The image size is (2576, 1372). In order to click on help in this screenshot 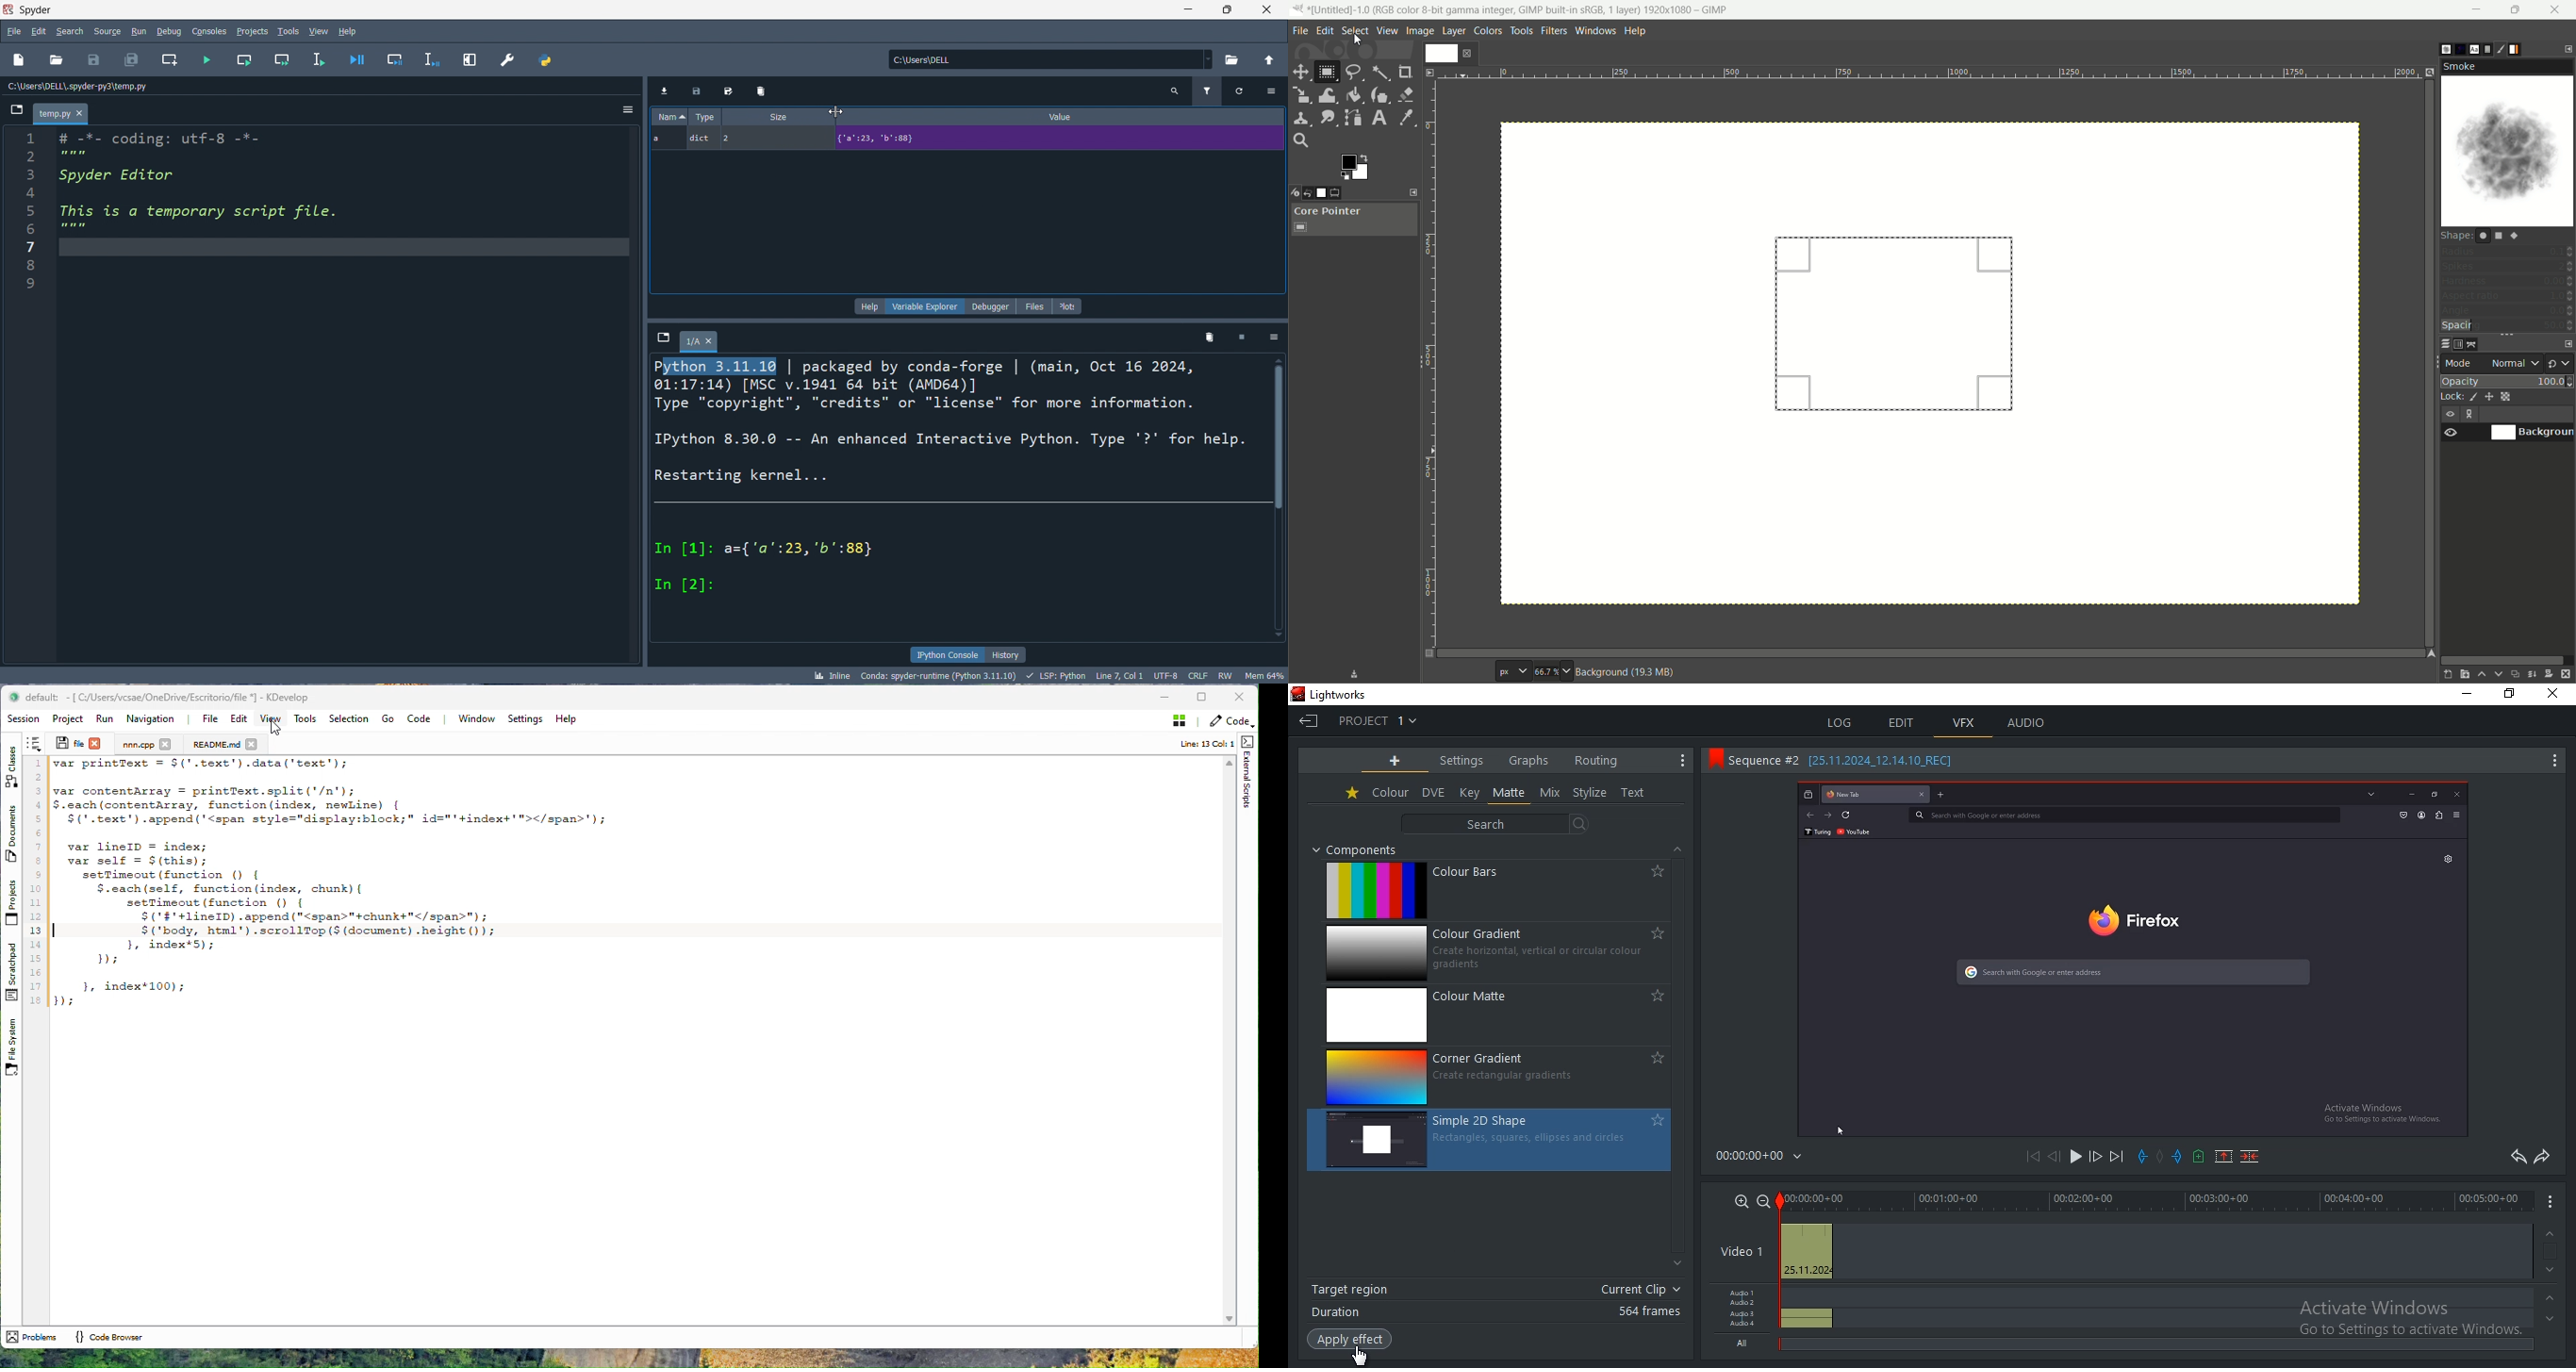, I will do `click(867, 307)`.